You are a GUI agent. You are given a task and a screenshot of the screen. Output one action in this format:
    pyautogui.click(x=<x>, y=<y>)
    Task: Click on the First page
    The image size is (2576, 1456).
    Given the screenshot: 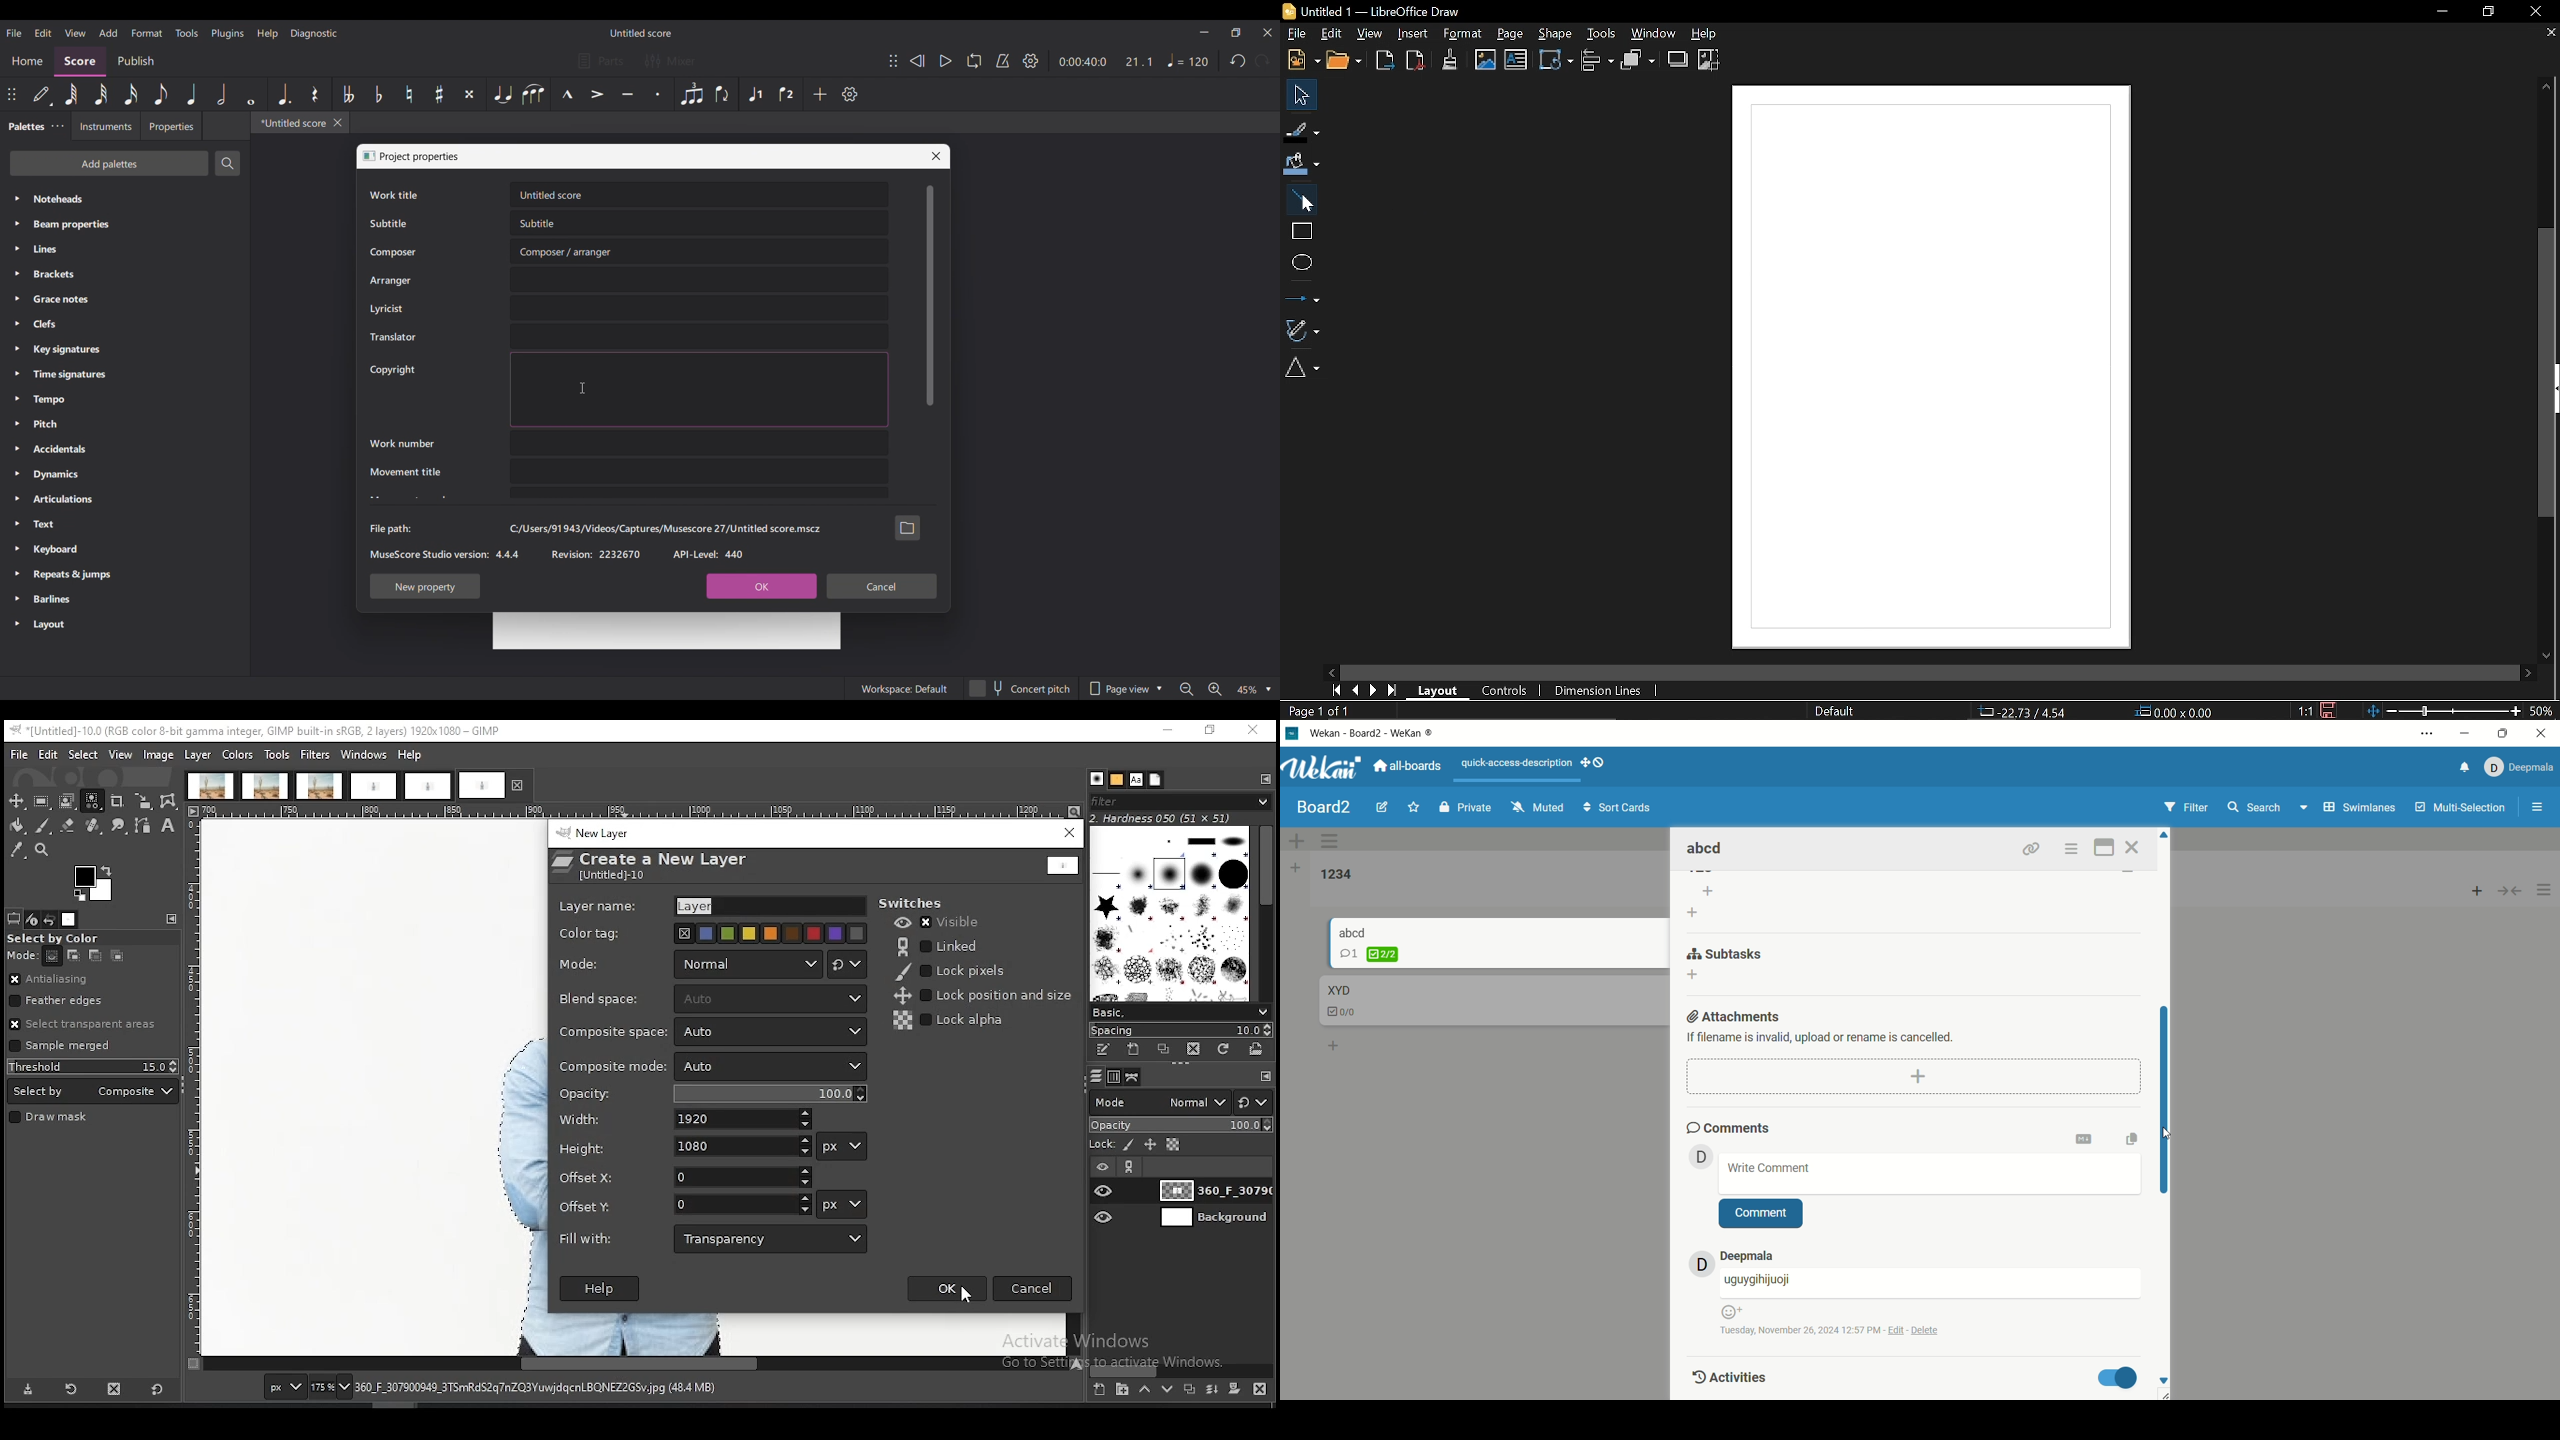 What is the action you would take?
    pyautogui.click(x=1336, y=689)
    